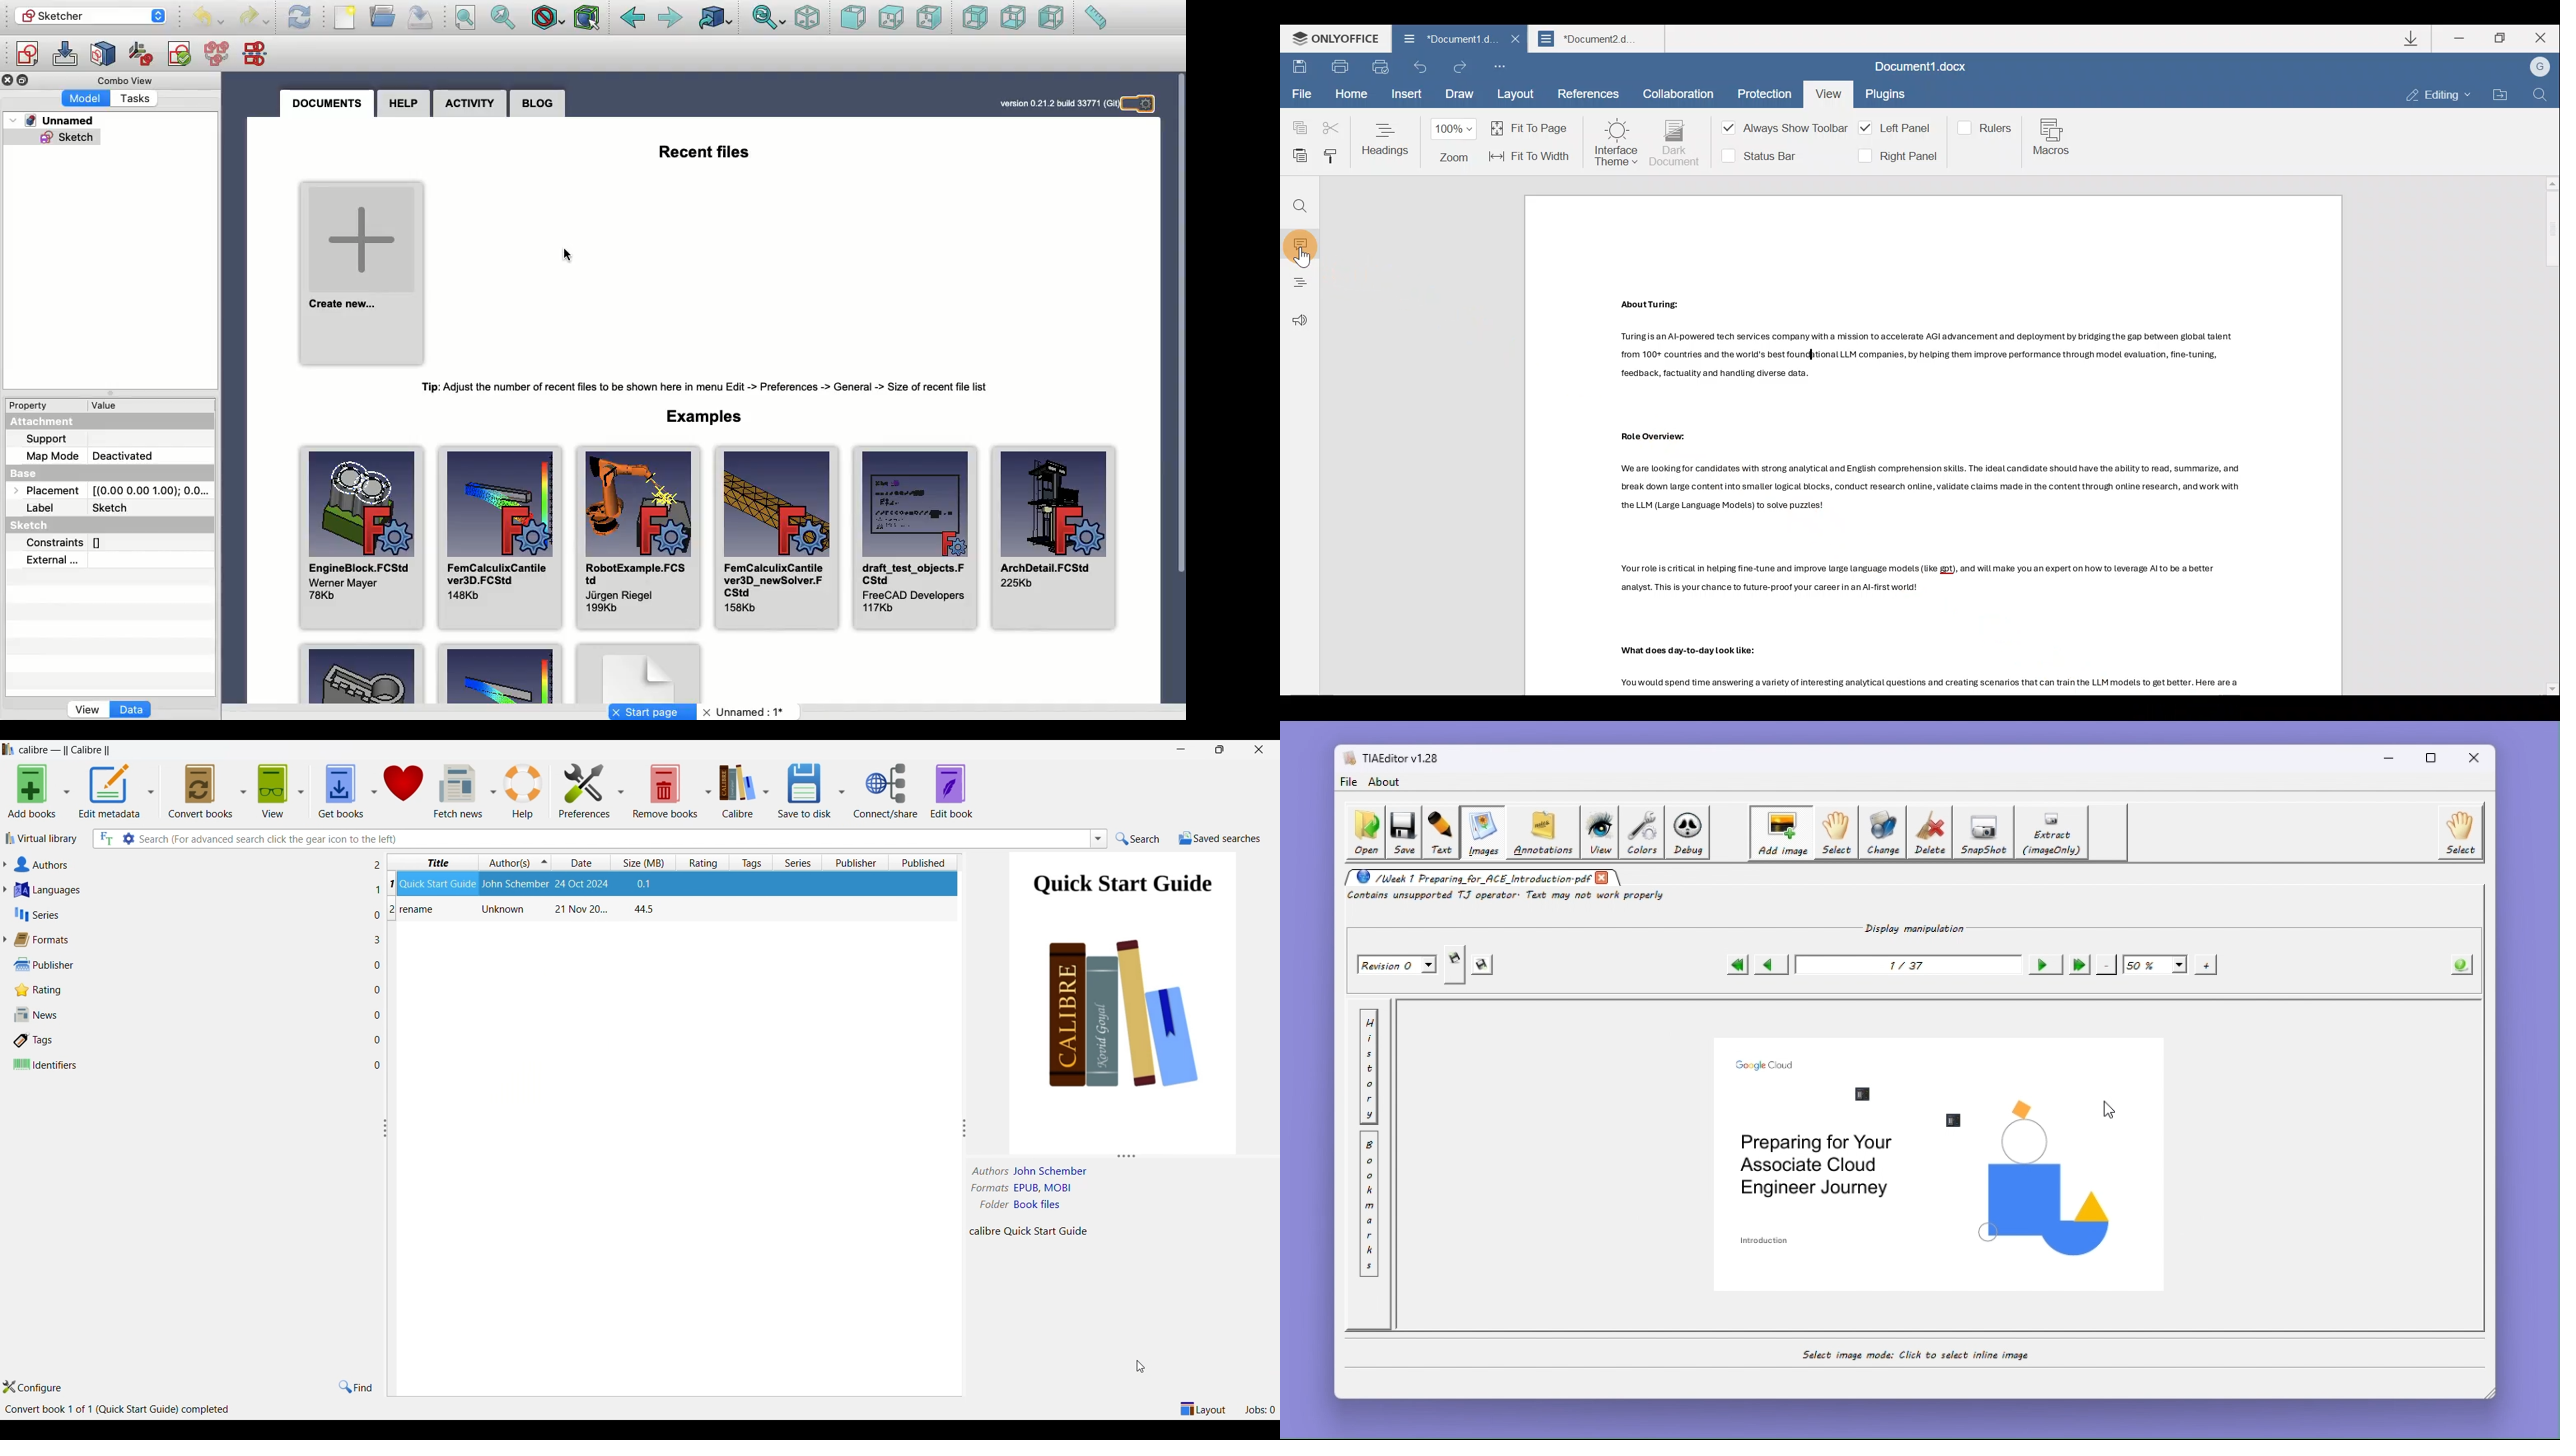 The width and height of the screenshot is (2576, 1456). I want to click on Series, so click(189, 914).